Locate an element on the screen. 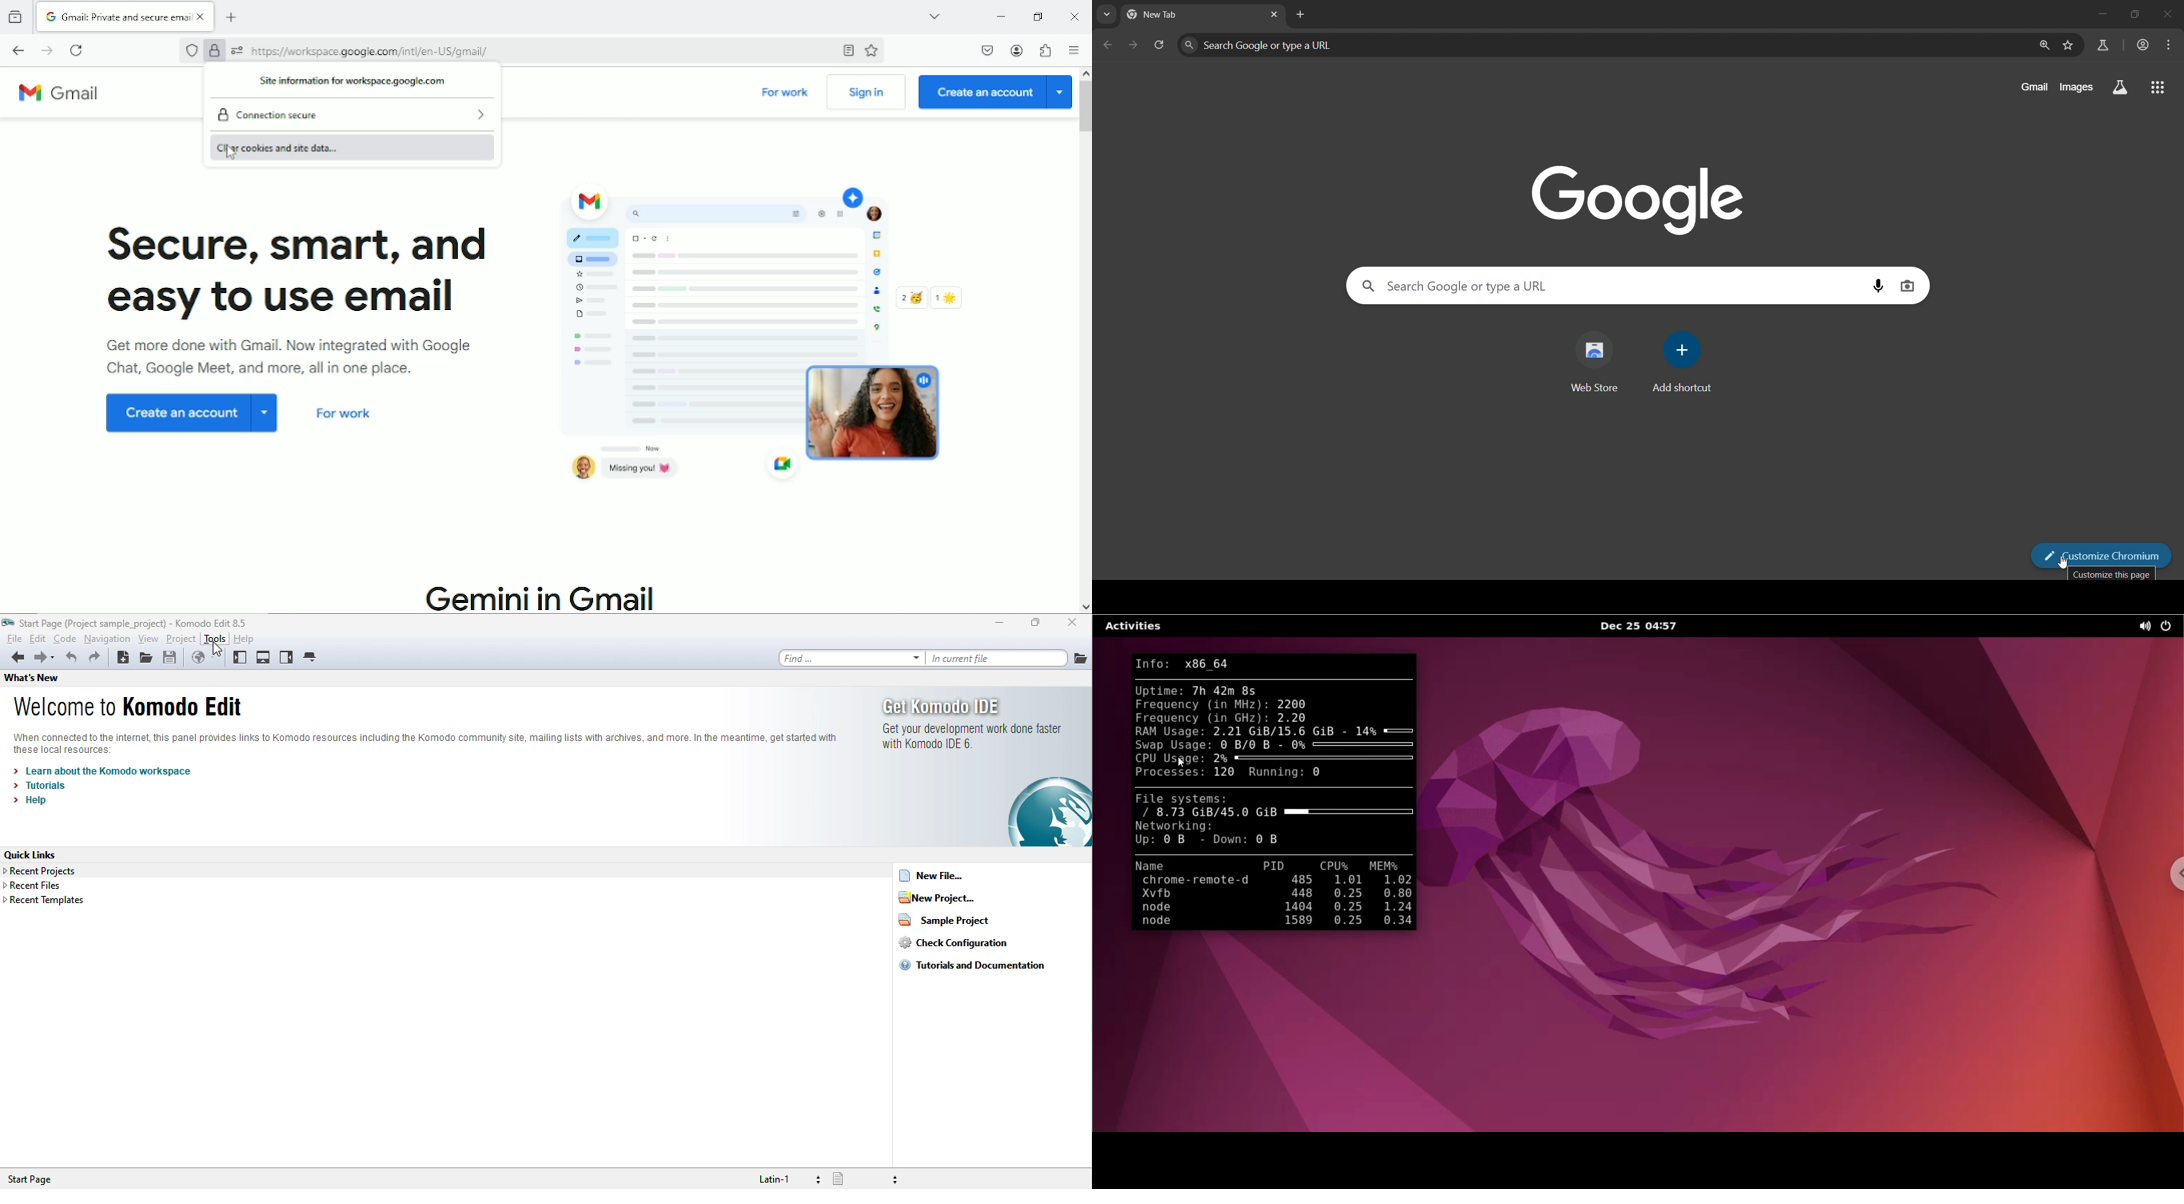  You have granted this website additional permissions is located at coordinates (235, 51).